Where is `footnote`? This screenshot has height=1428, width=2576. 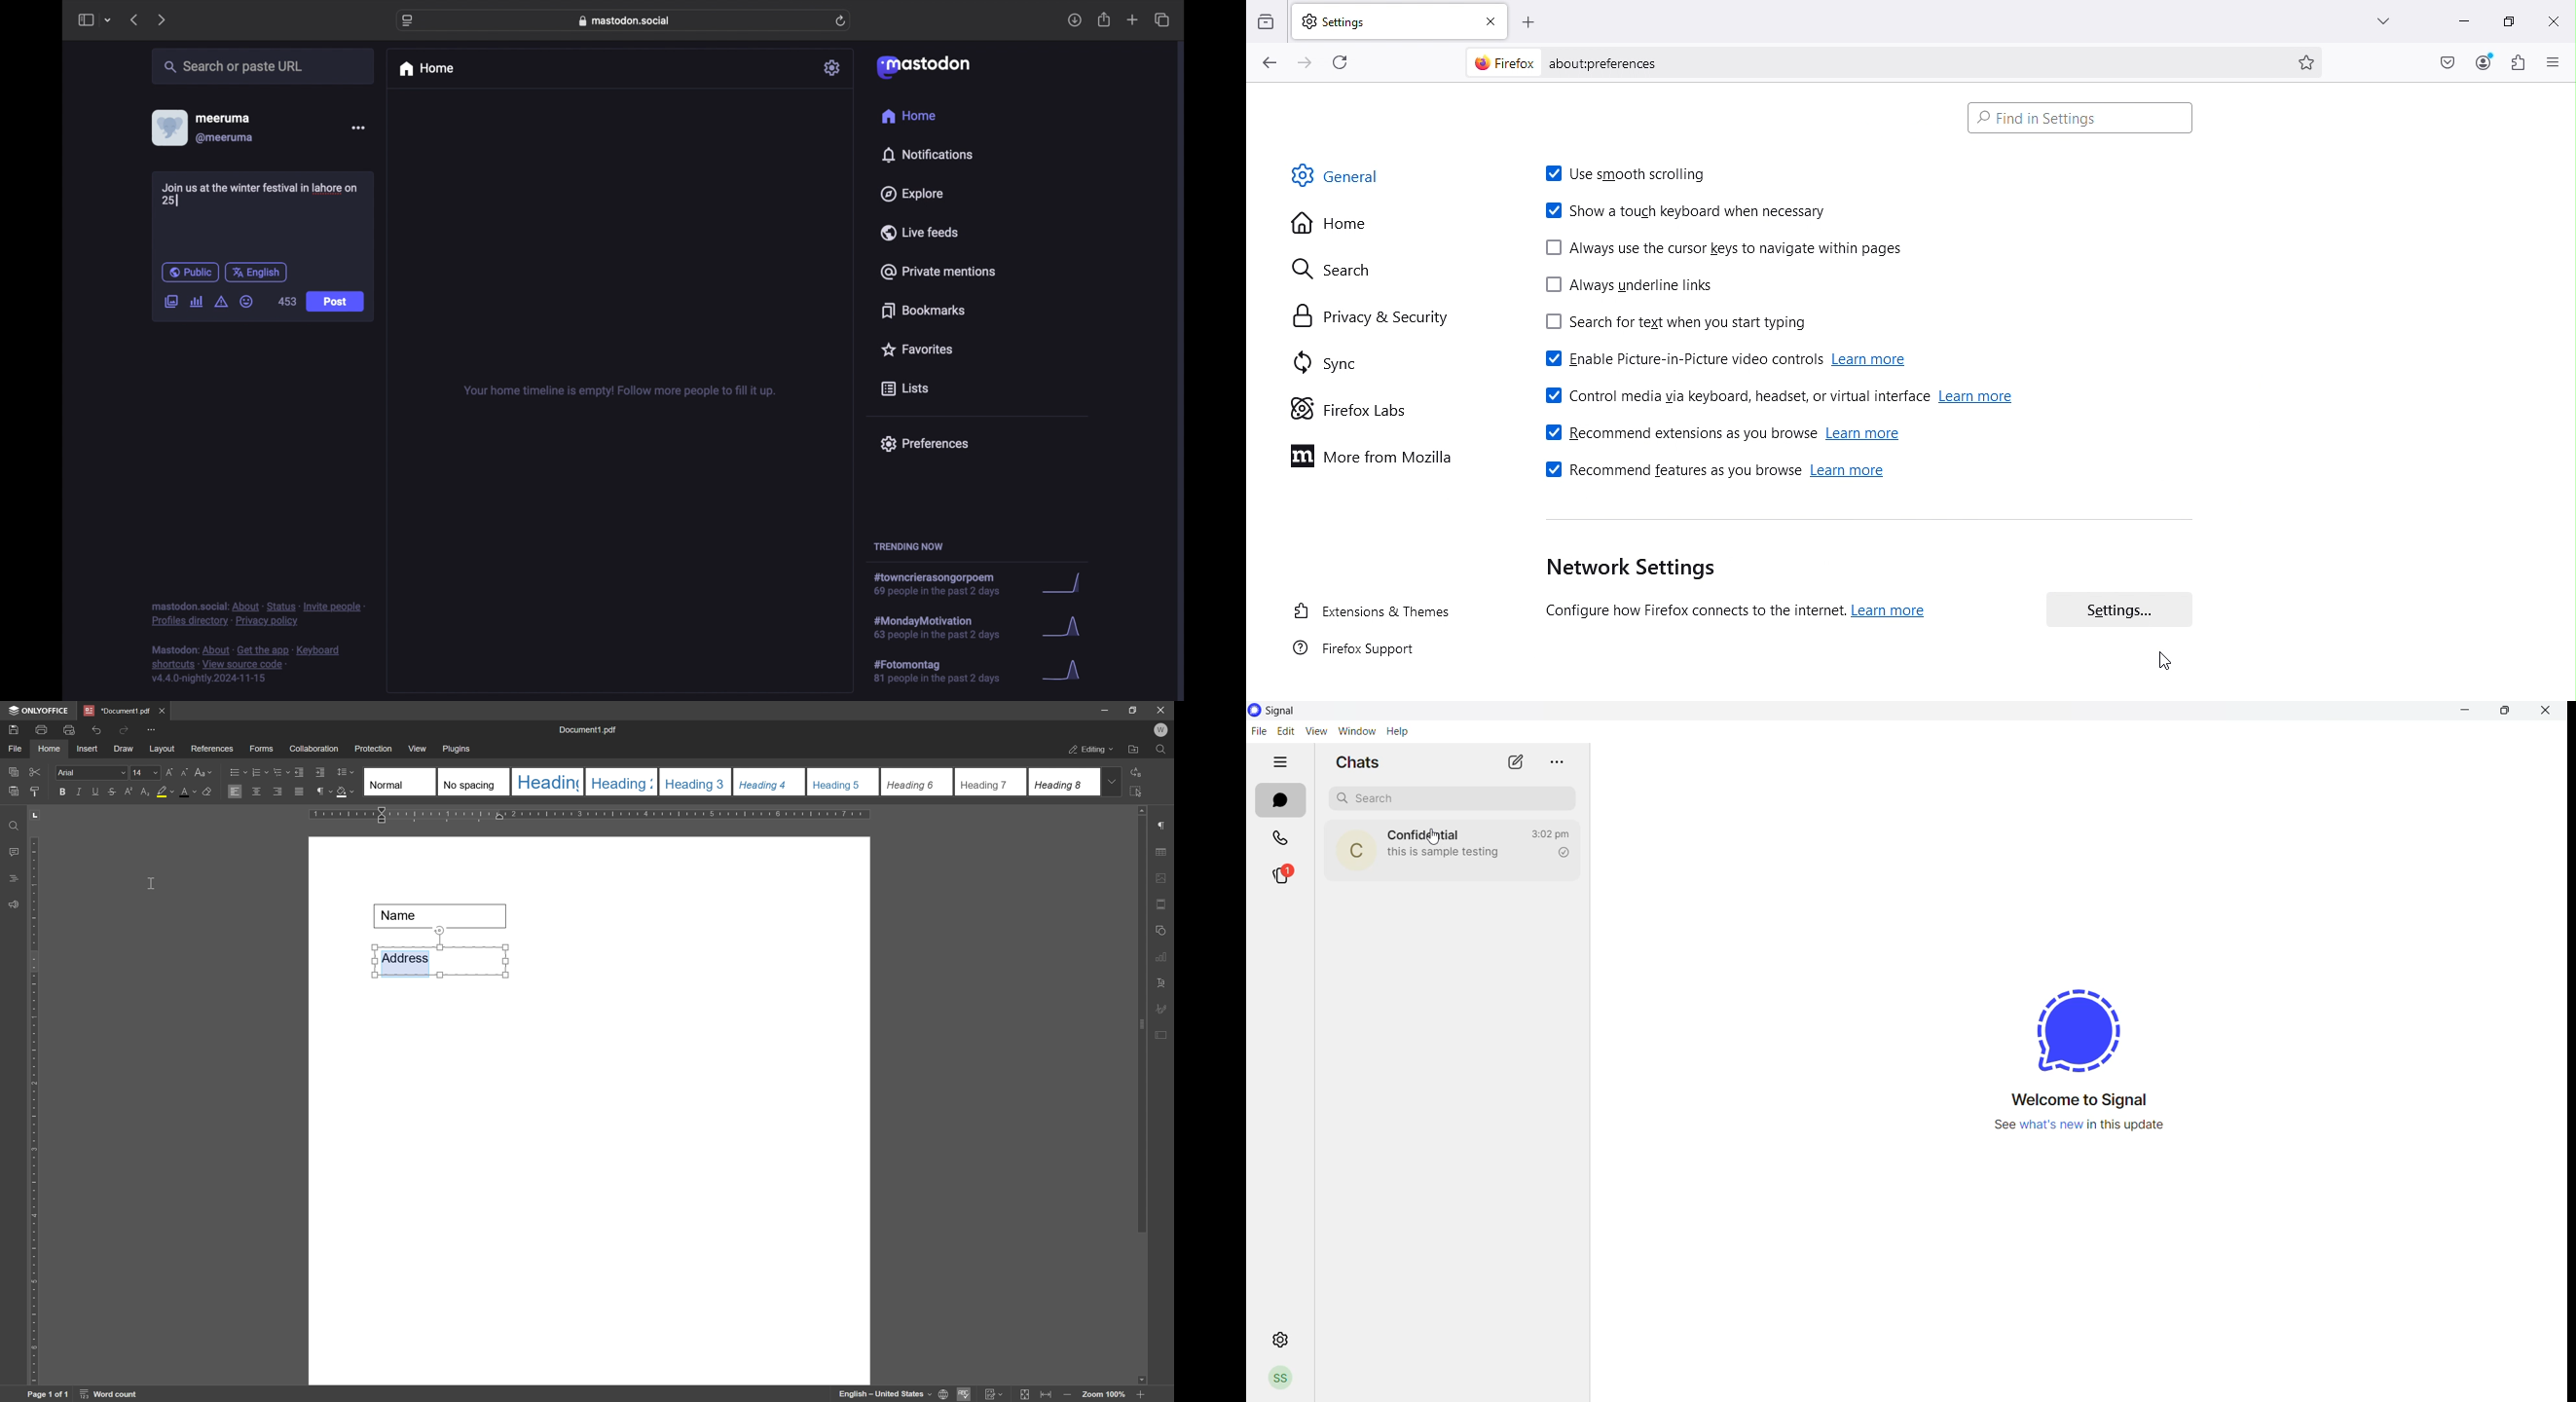
footnote is located at coordinates (248, 665).